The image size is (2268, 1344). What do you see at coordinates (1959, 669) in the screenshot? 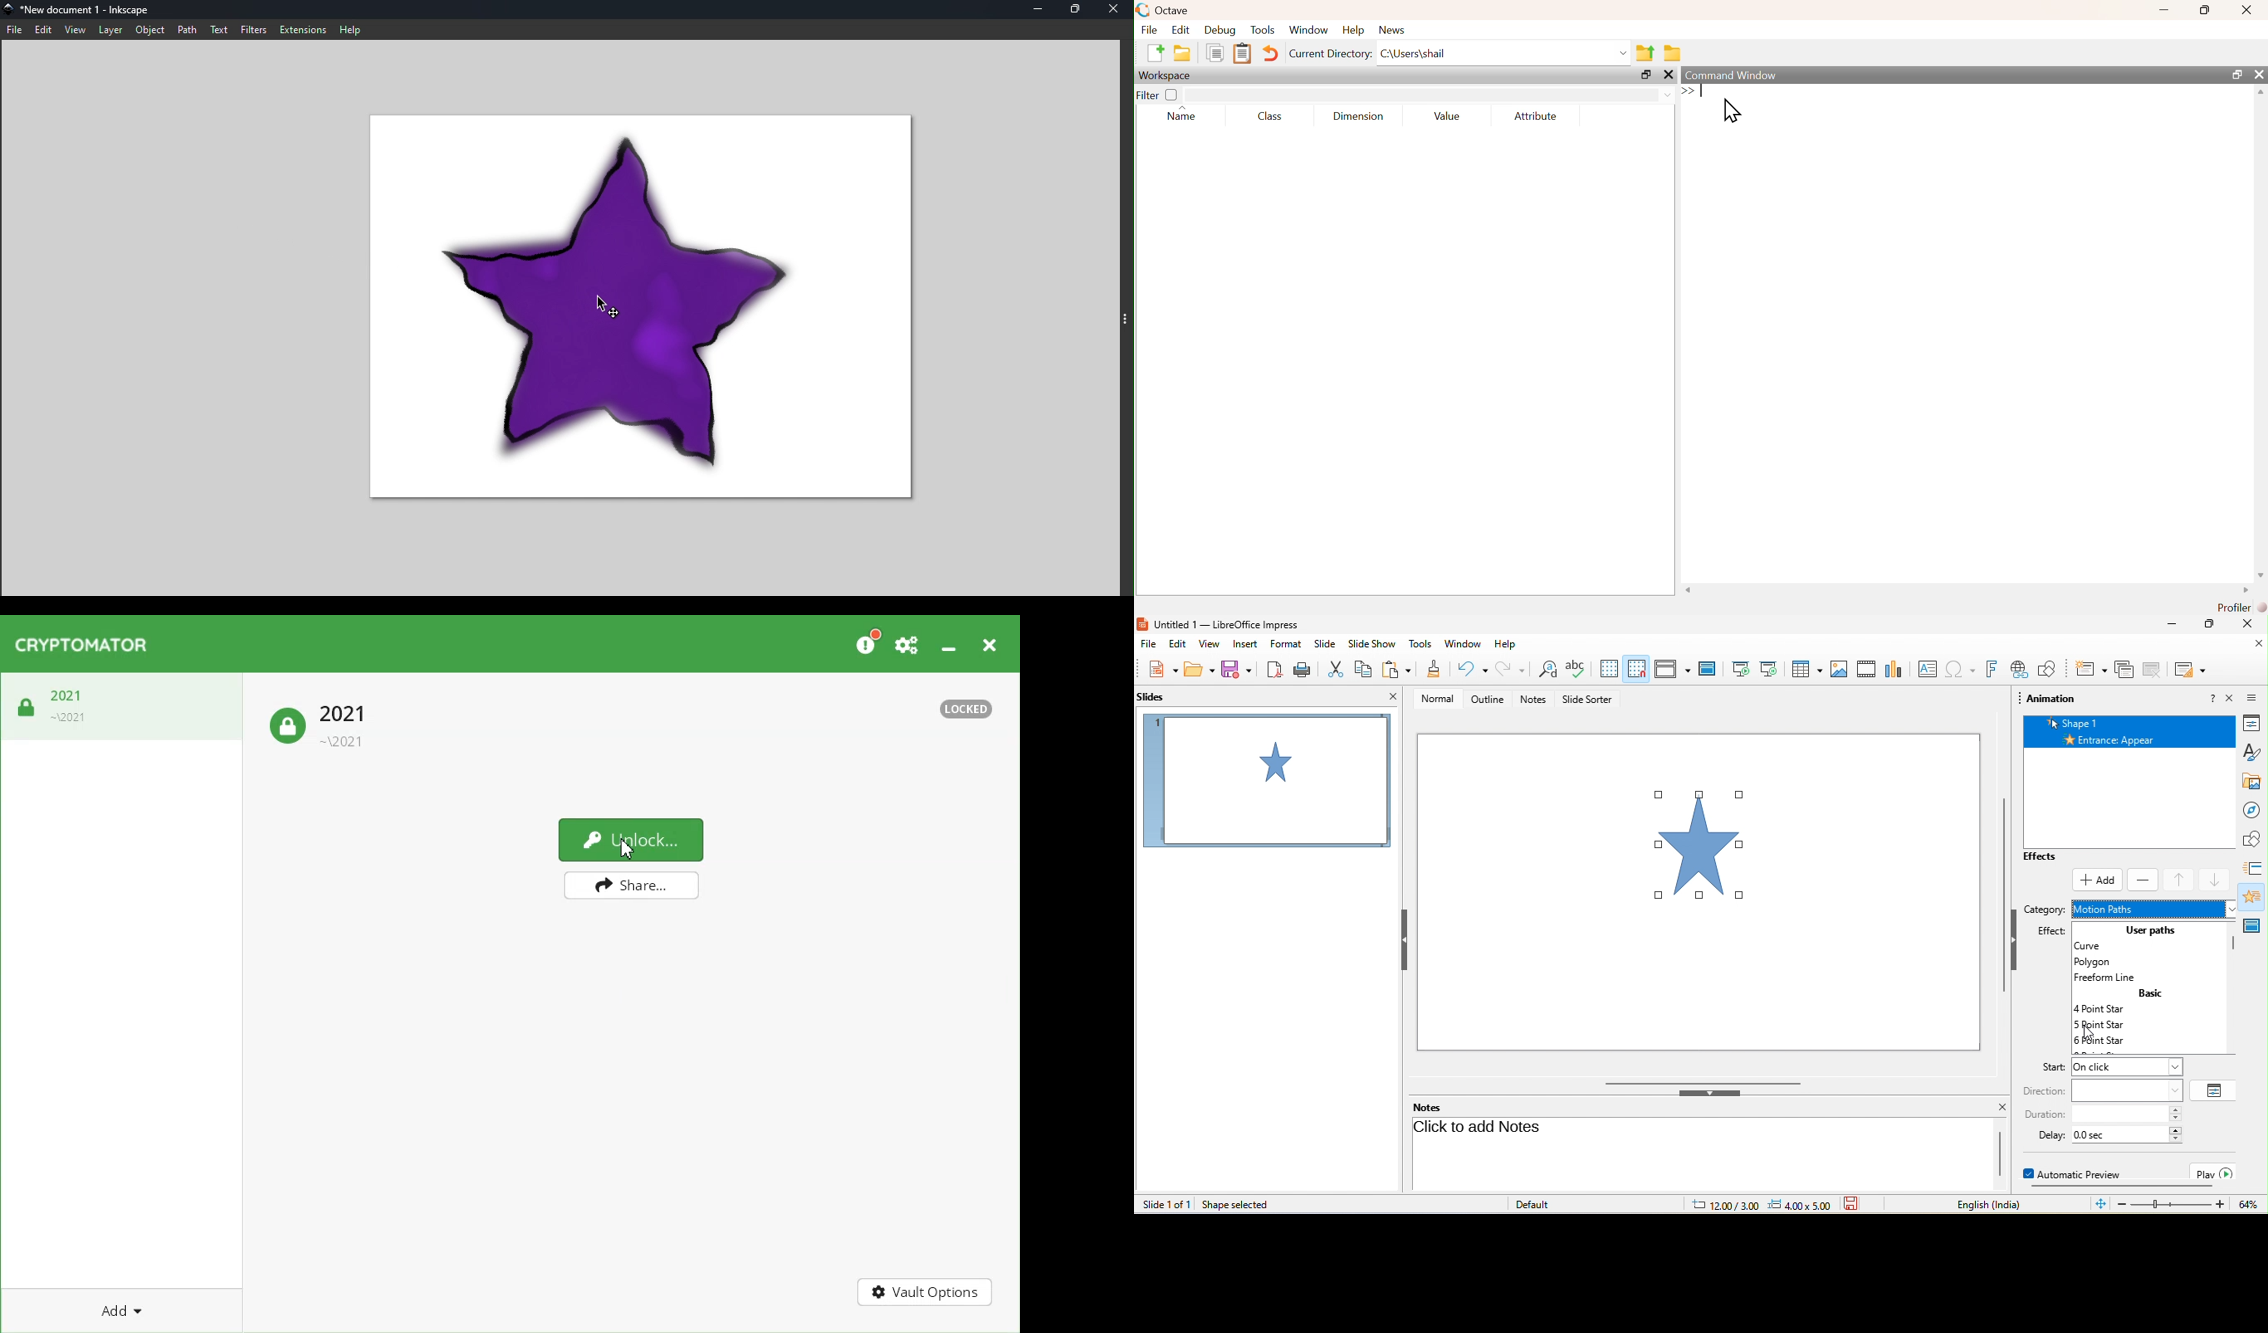
I see `special character` at bounding box center [1959, 669].